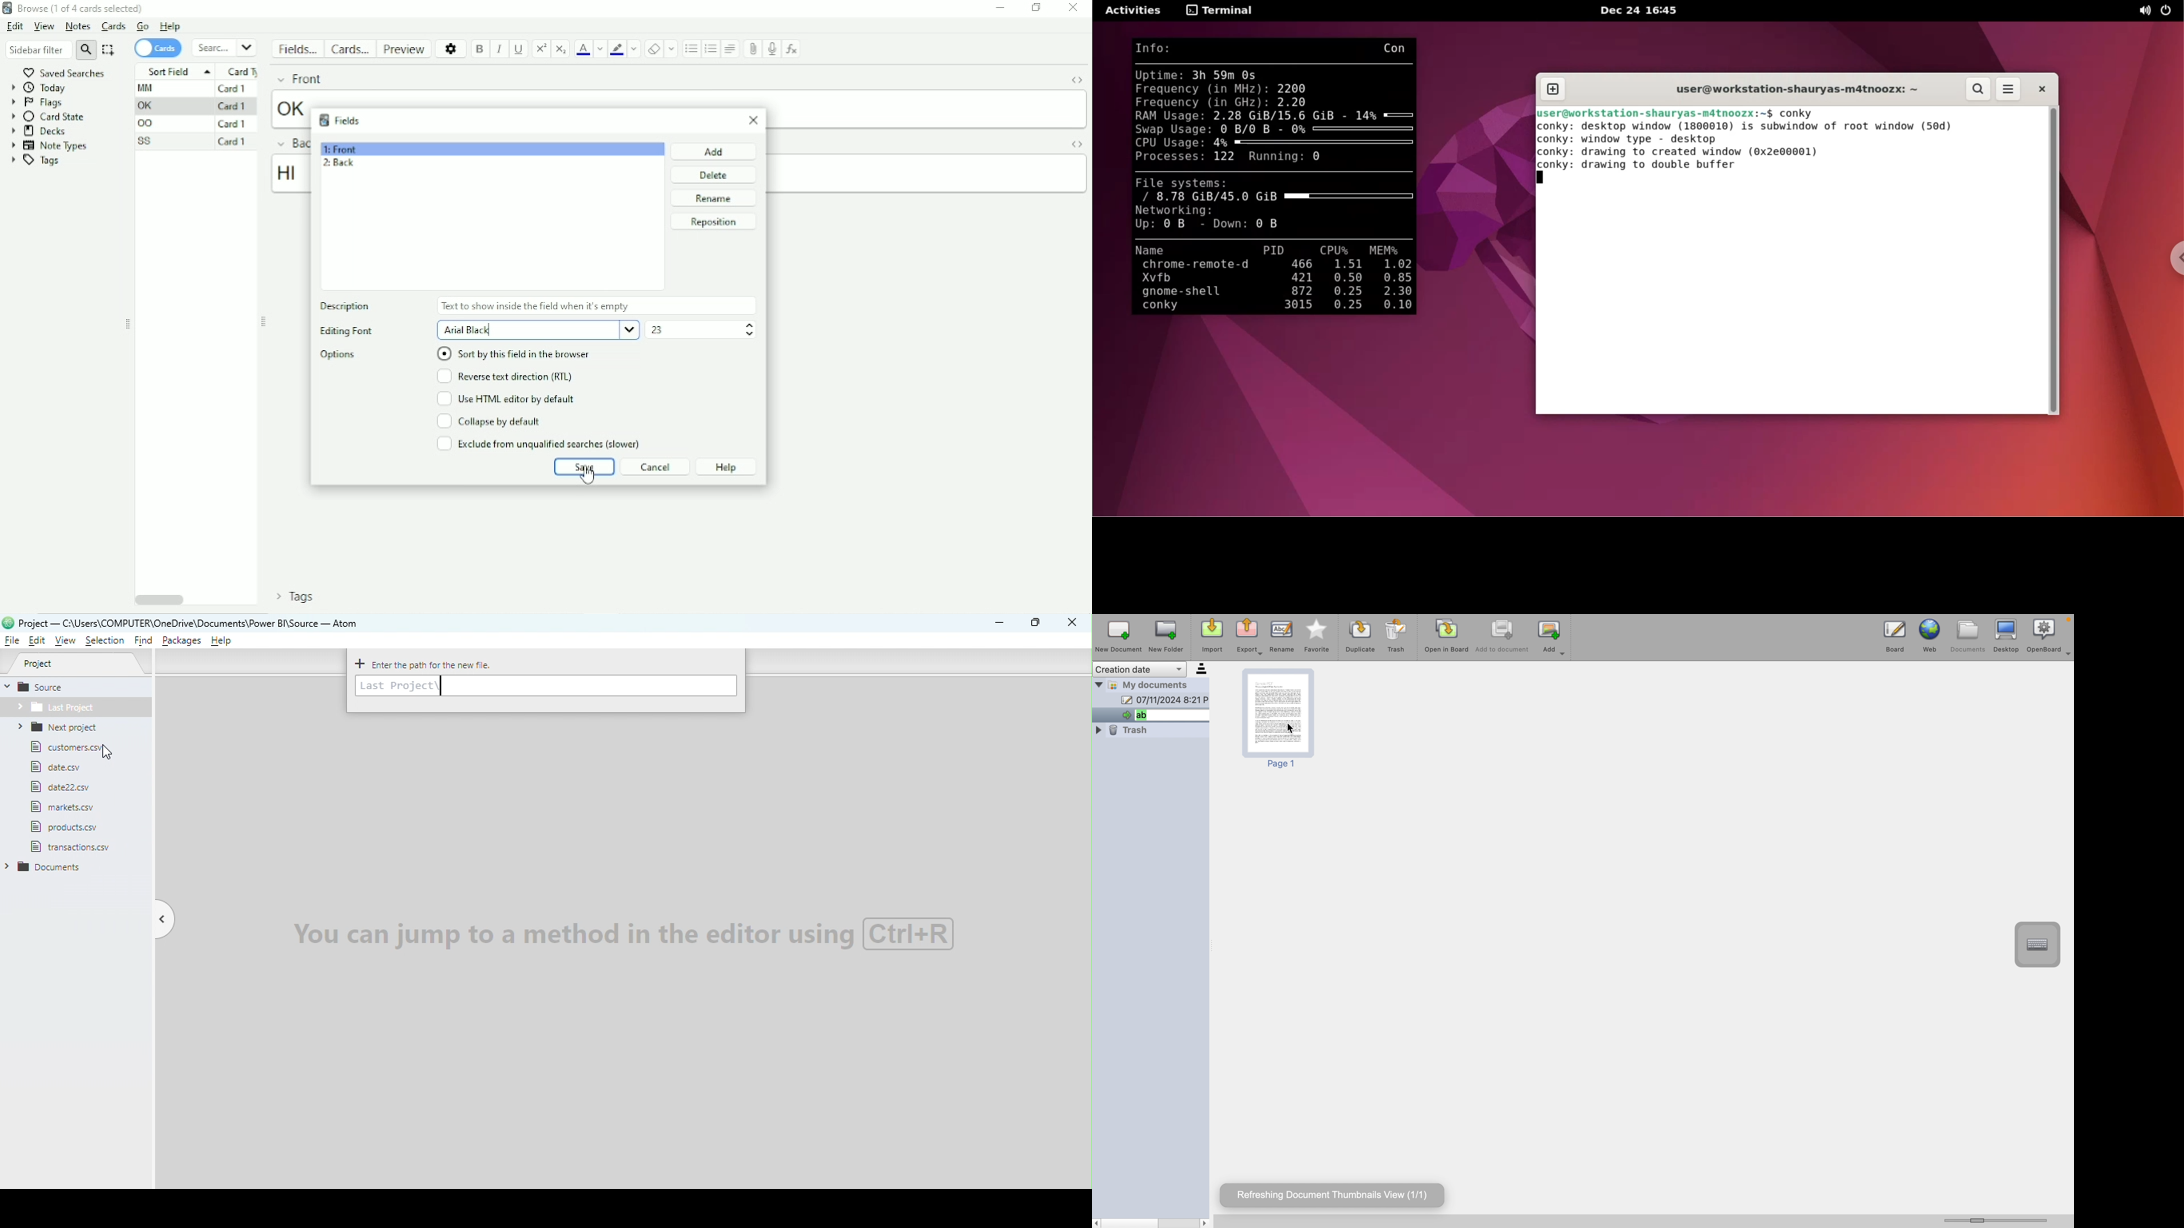 The height and width of the screenshot is (1232, 2184). What do you see at coordinates (341, 163) in the screenshot?
I see `2: Back` at bounding box center [341, 163].